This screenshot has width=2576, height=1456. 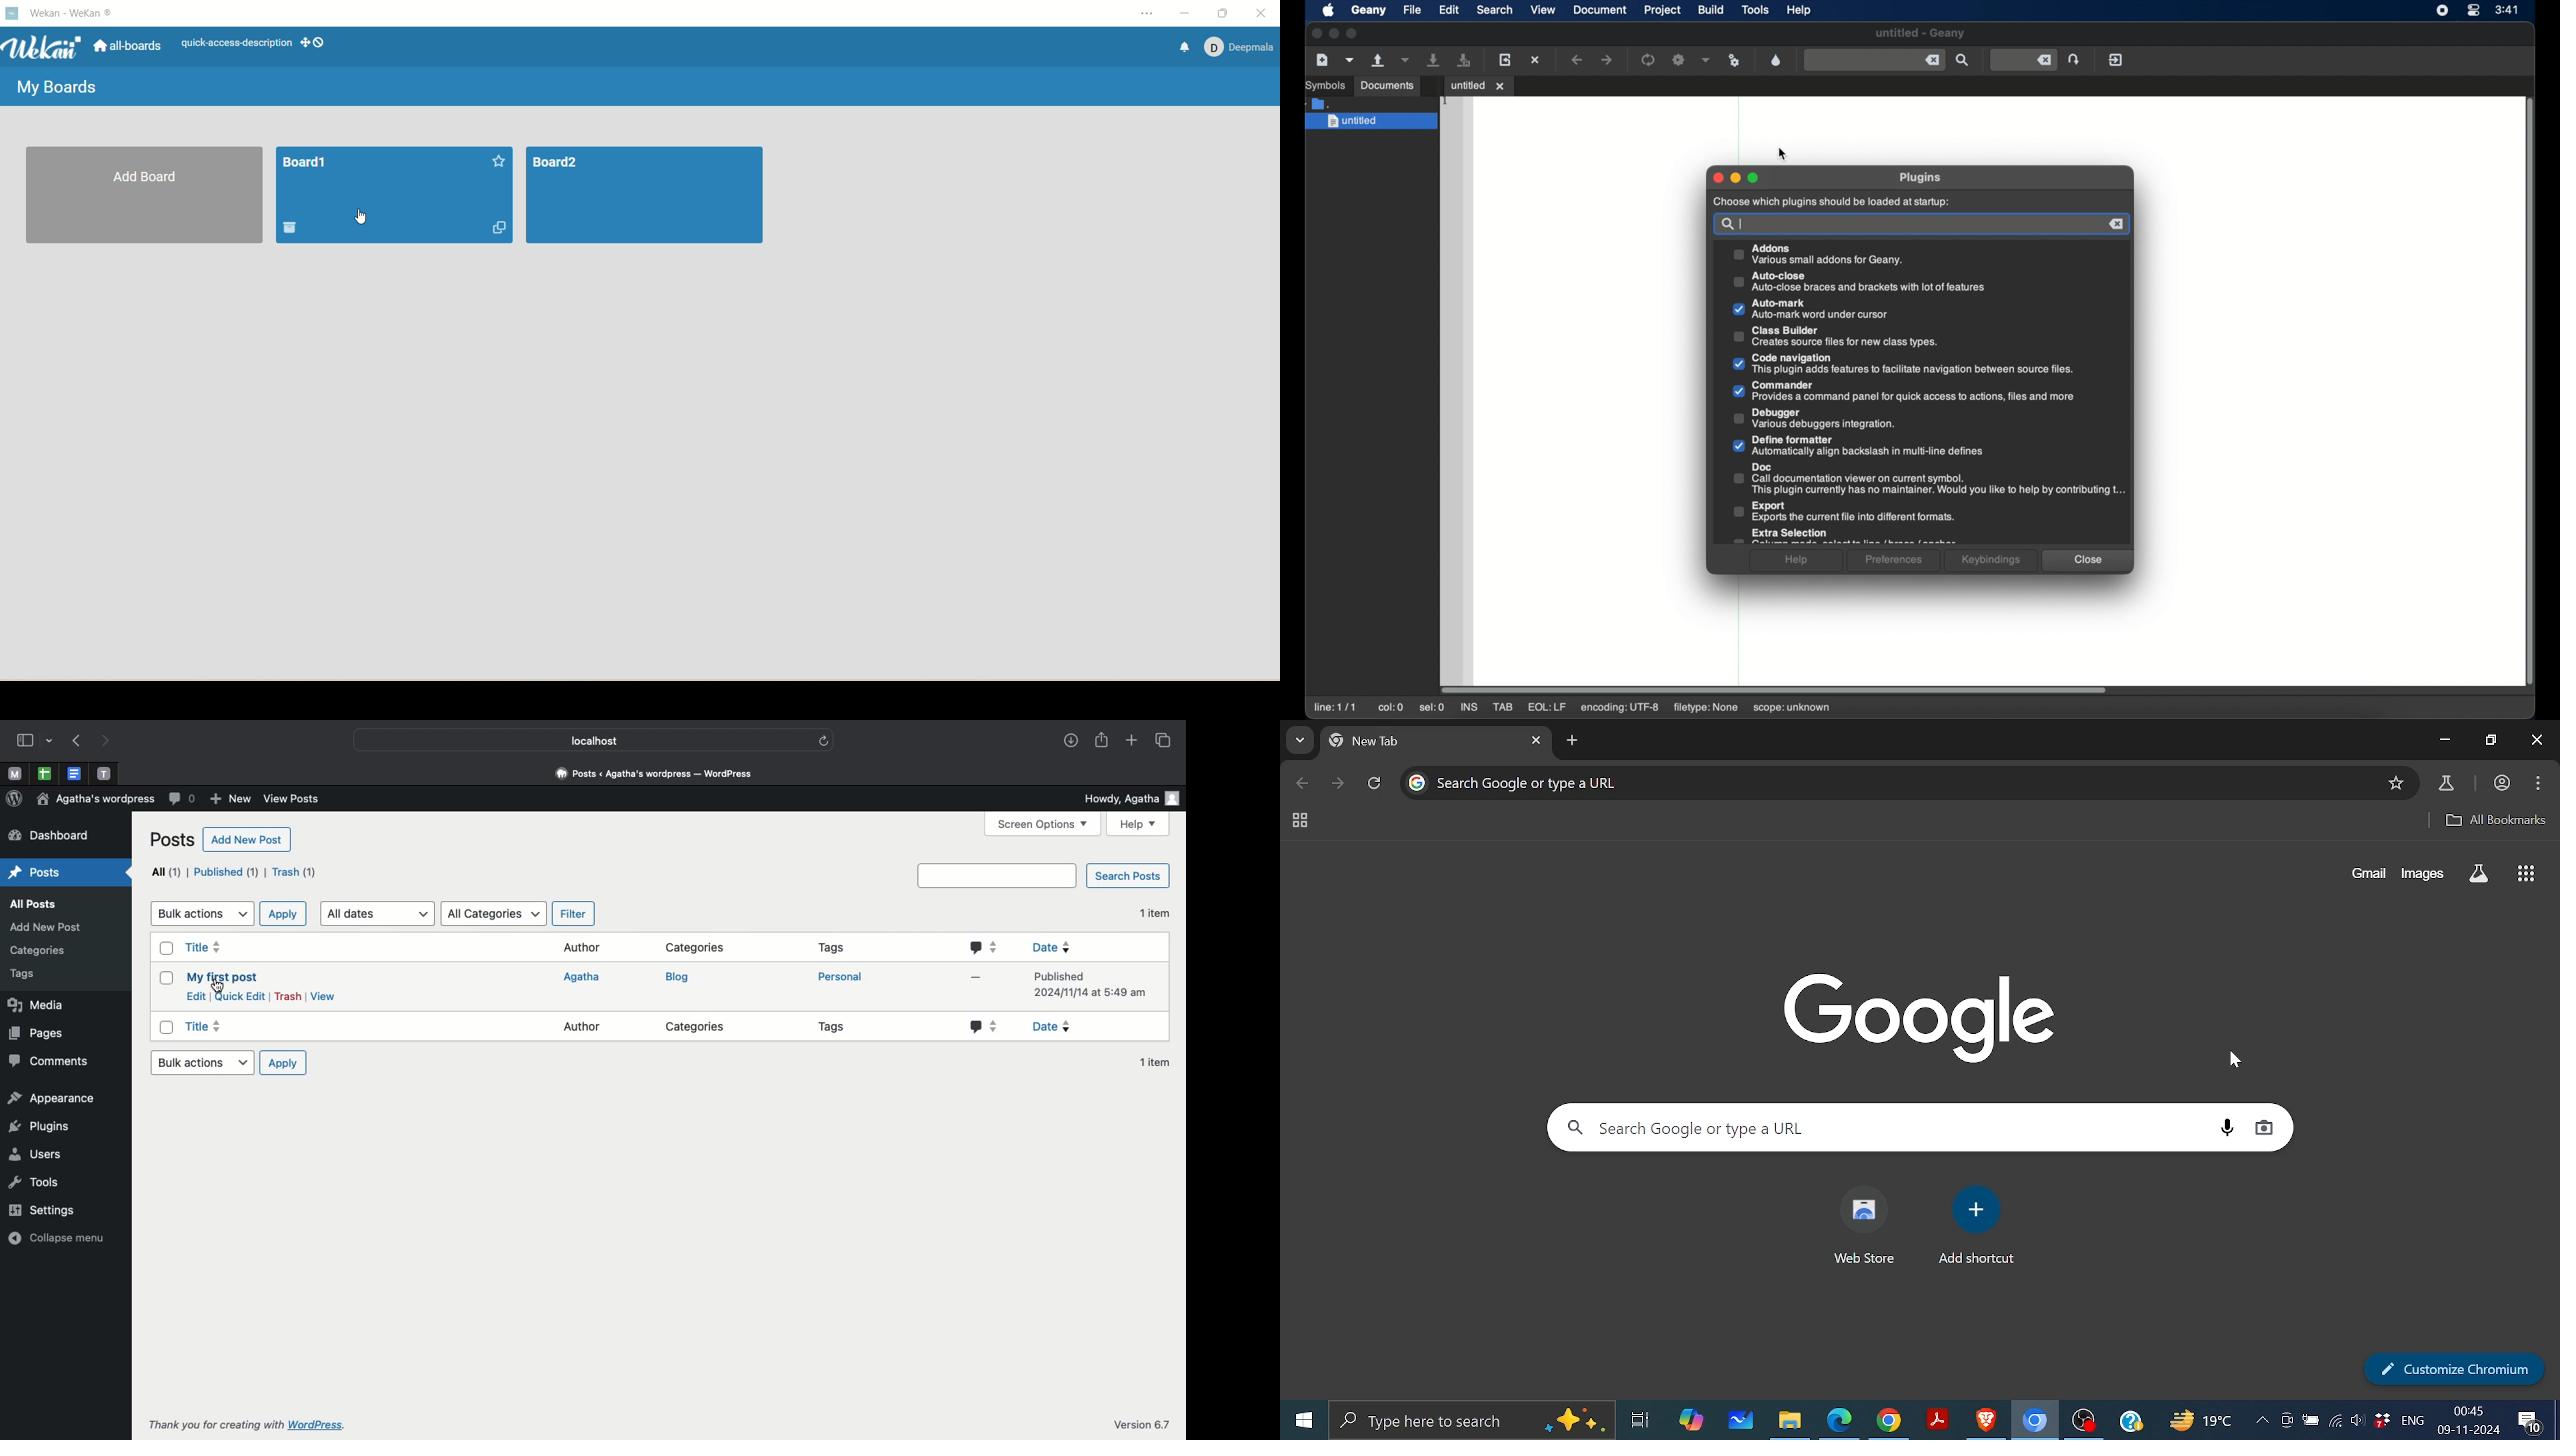 What do you see at coordinates (166, 1028) in the screenshot?
I see `checkbox` at bounding box center [166, 1028].